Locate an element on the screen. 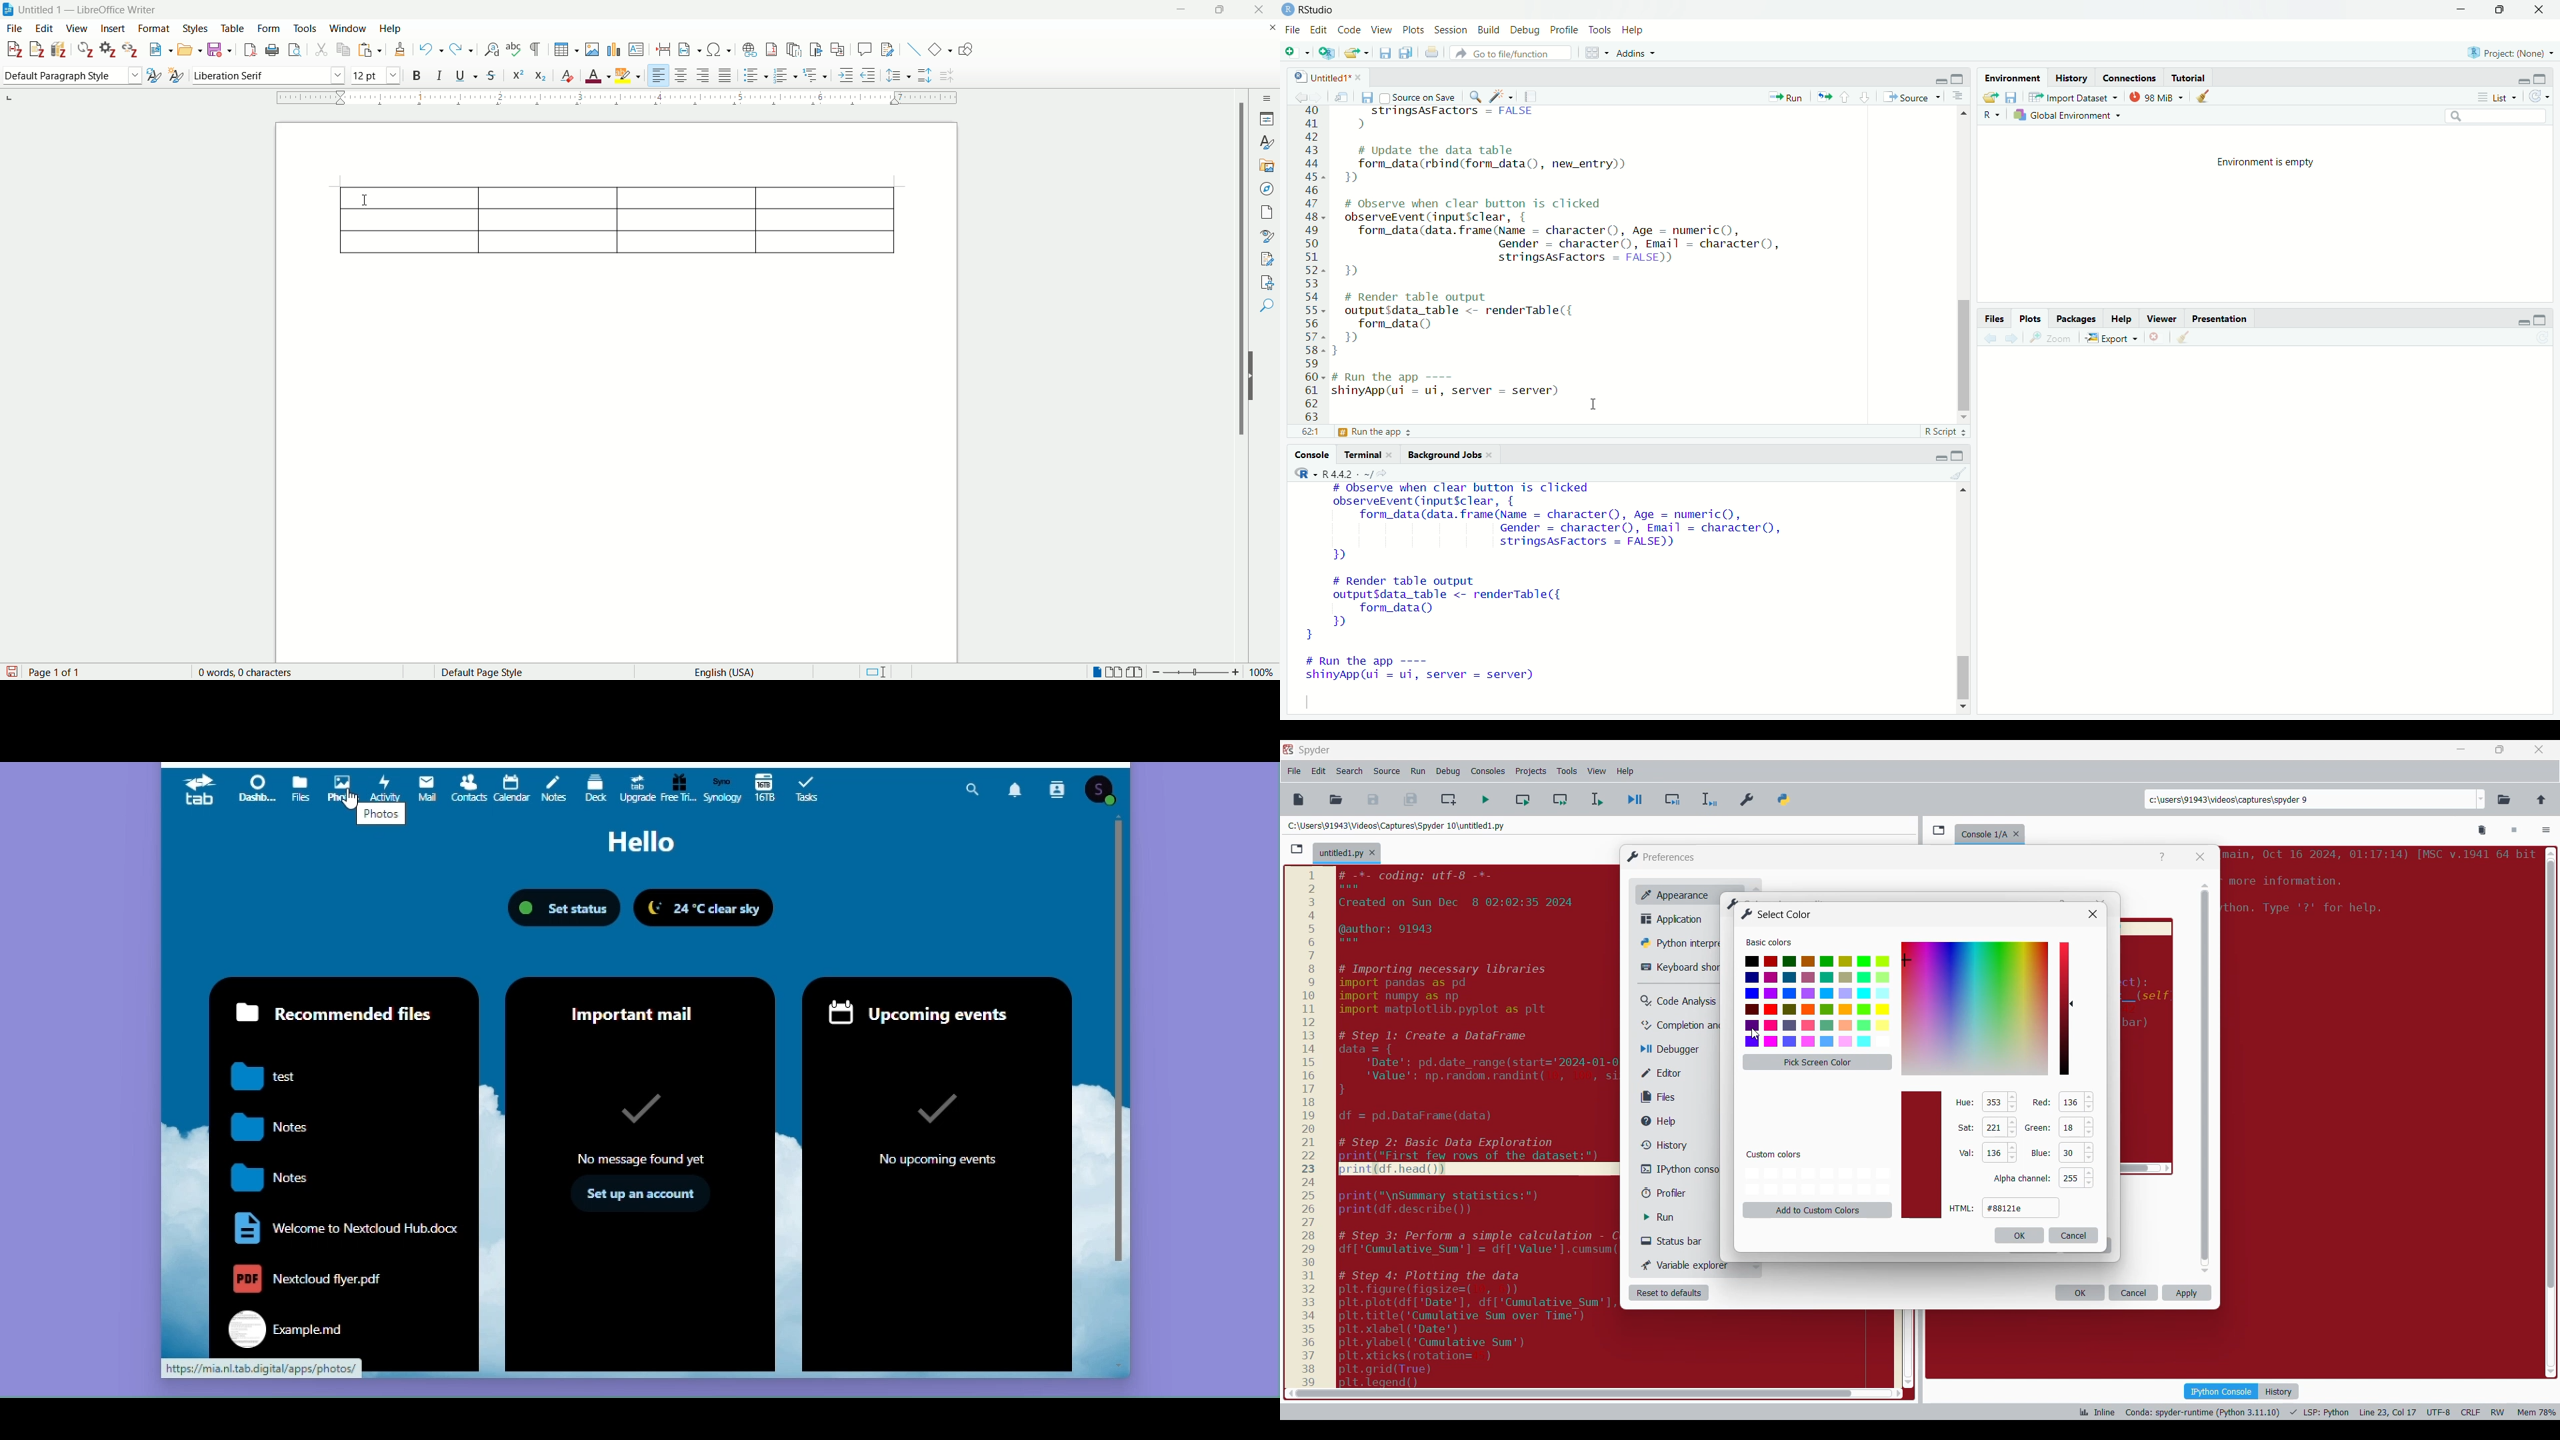 The width and height of the screenshot is (2576, 1456). 136 is located at coordinates (2071, 1102).